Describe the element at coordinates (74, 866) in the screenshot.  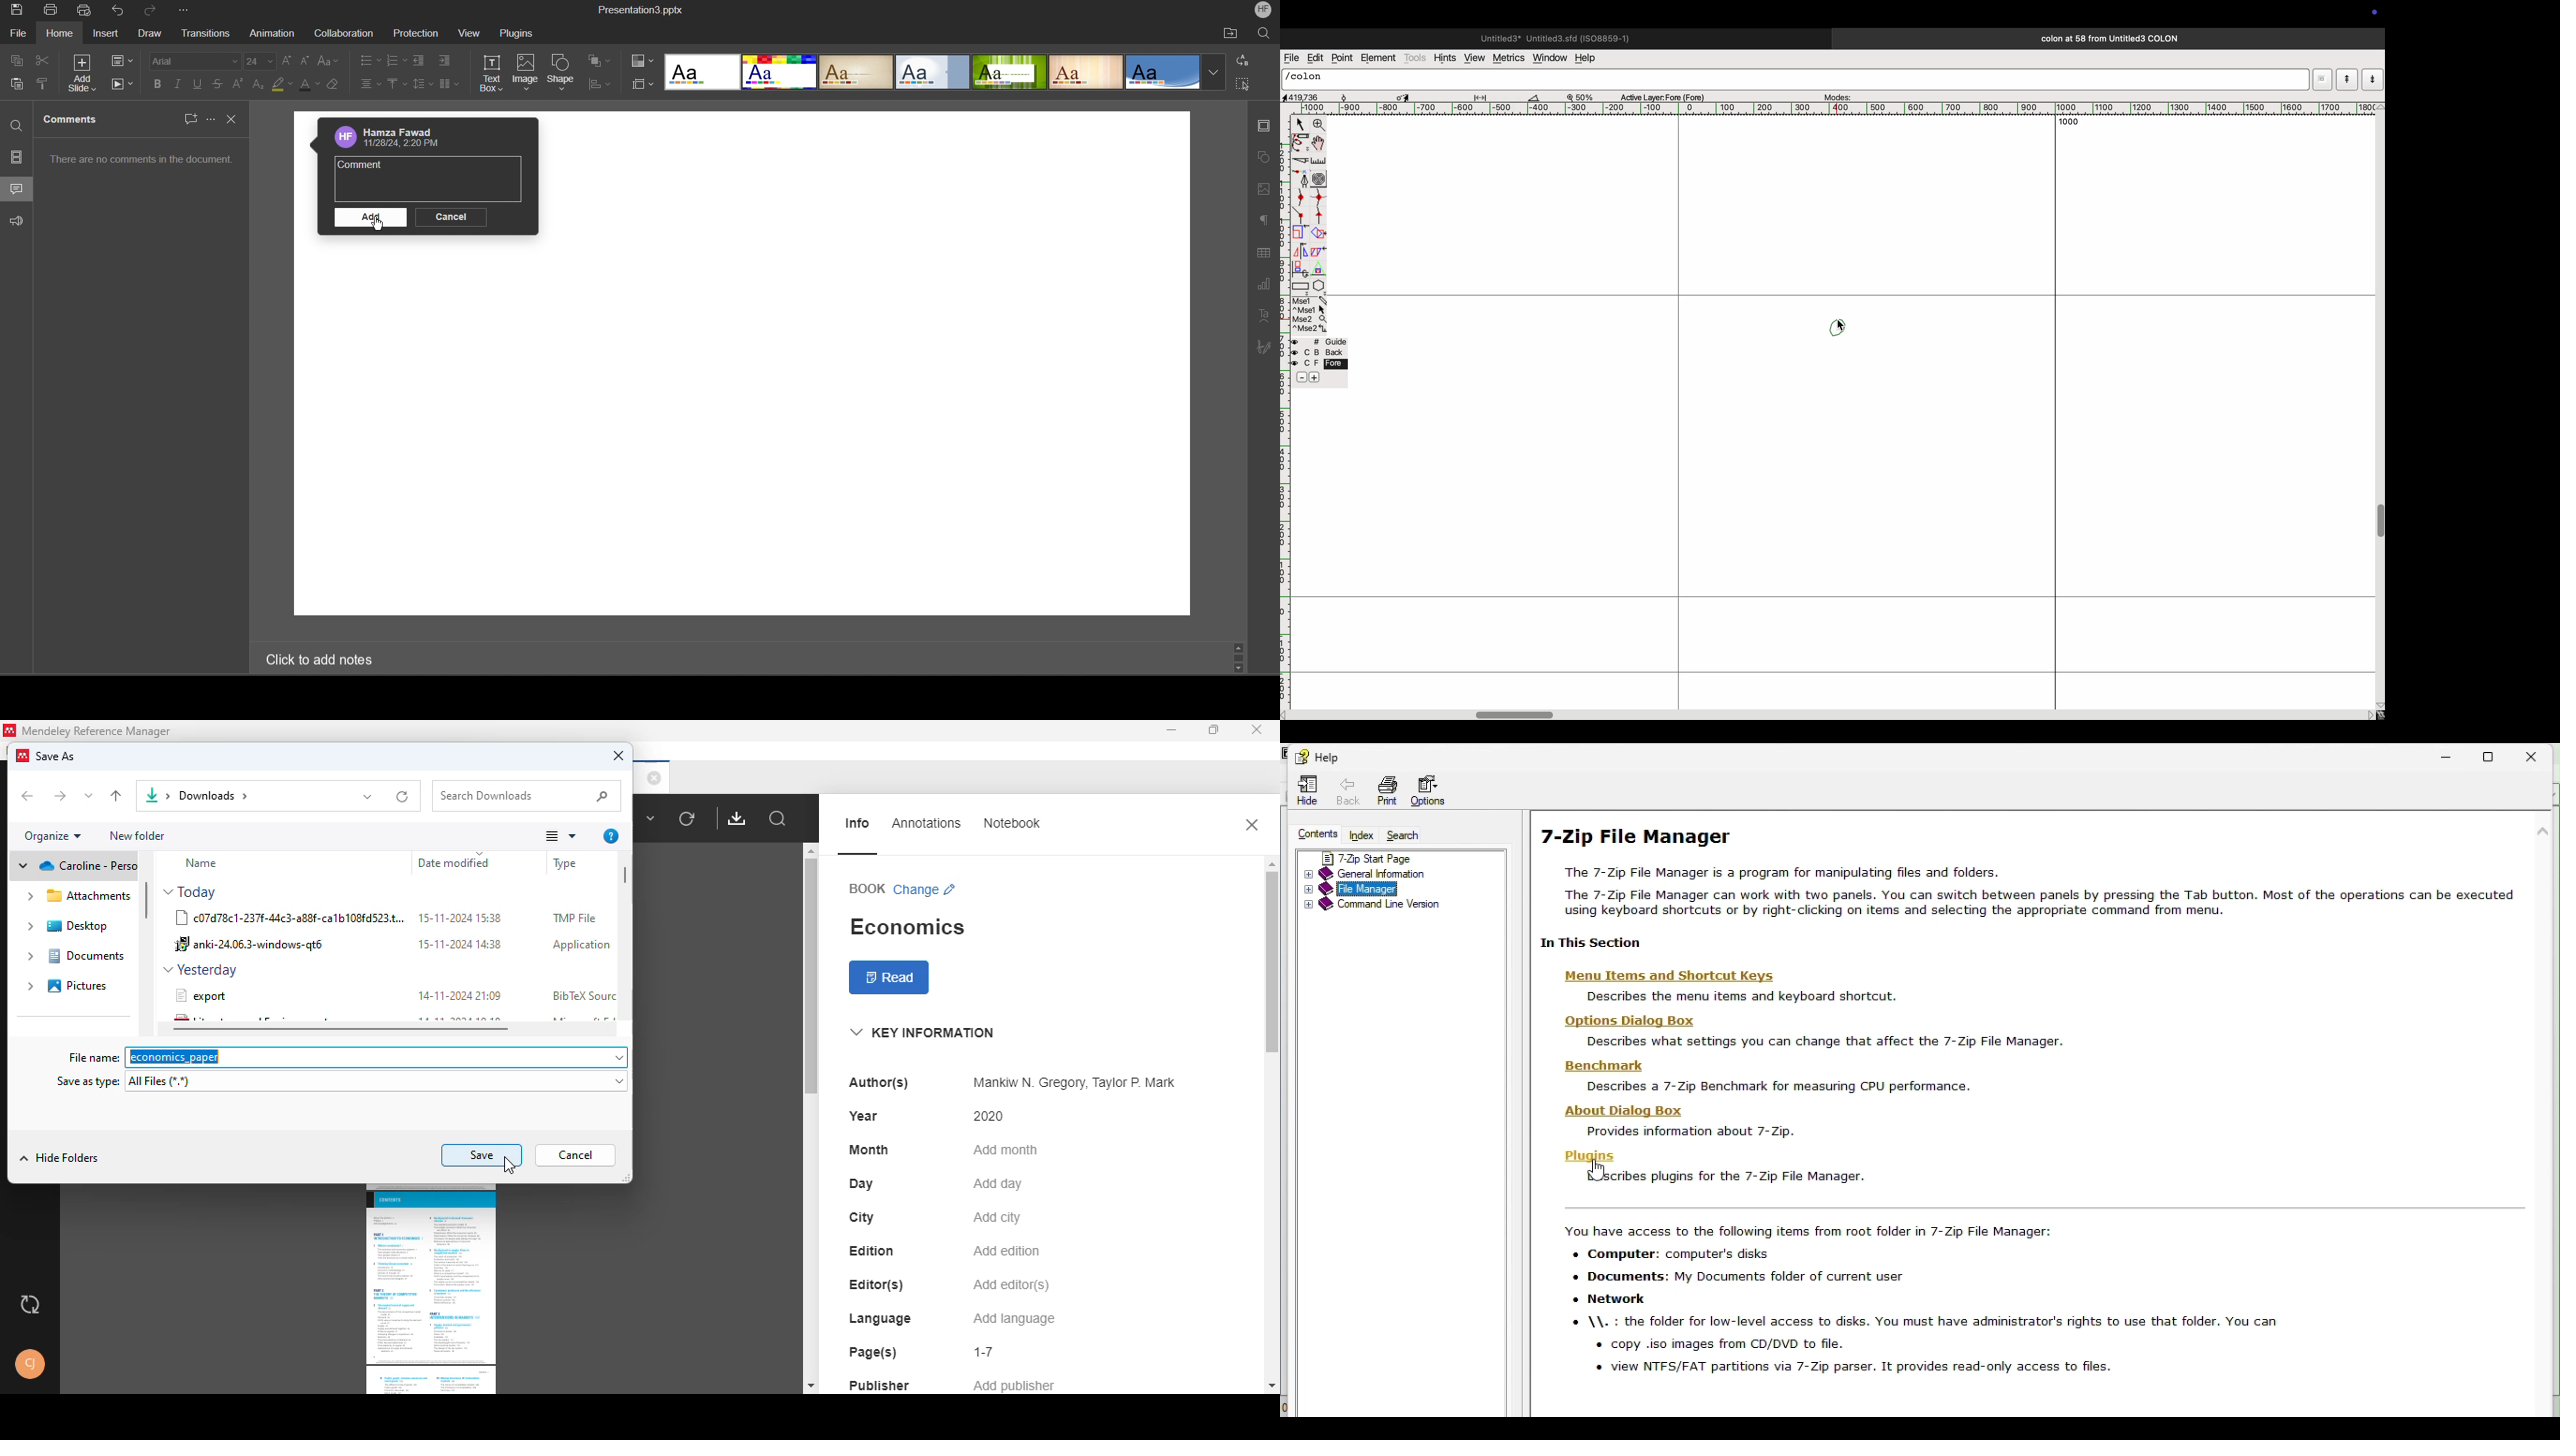
I see `Caroline` at that location.